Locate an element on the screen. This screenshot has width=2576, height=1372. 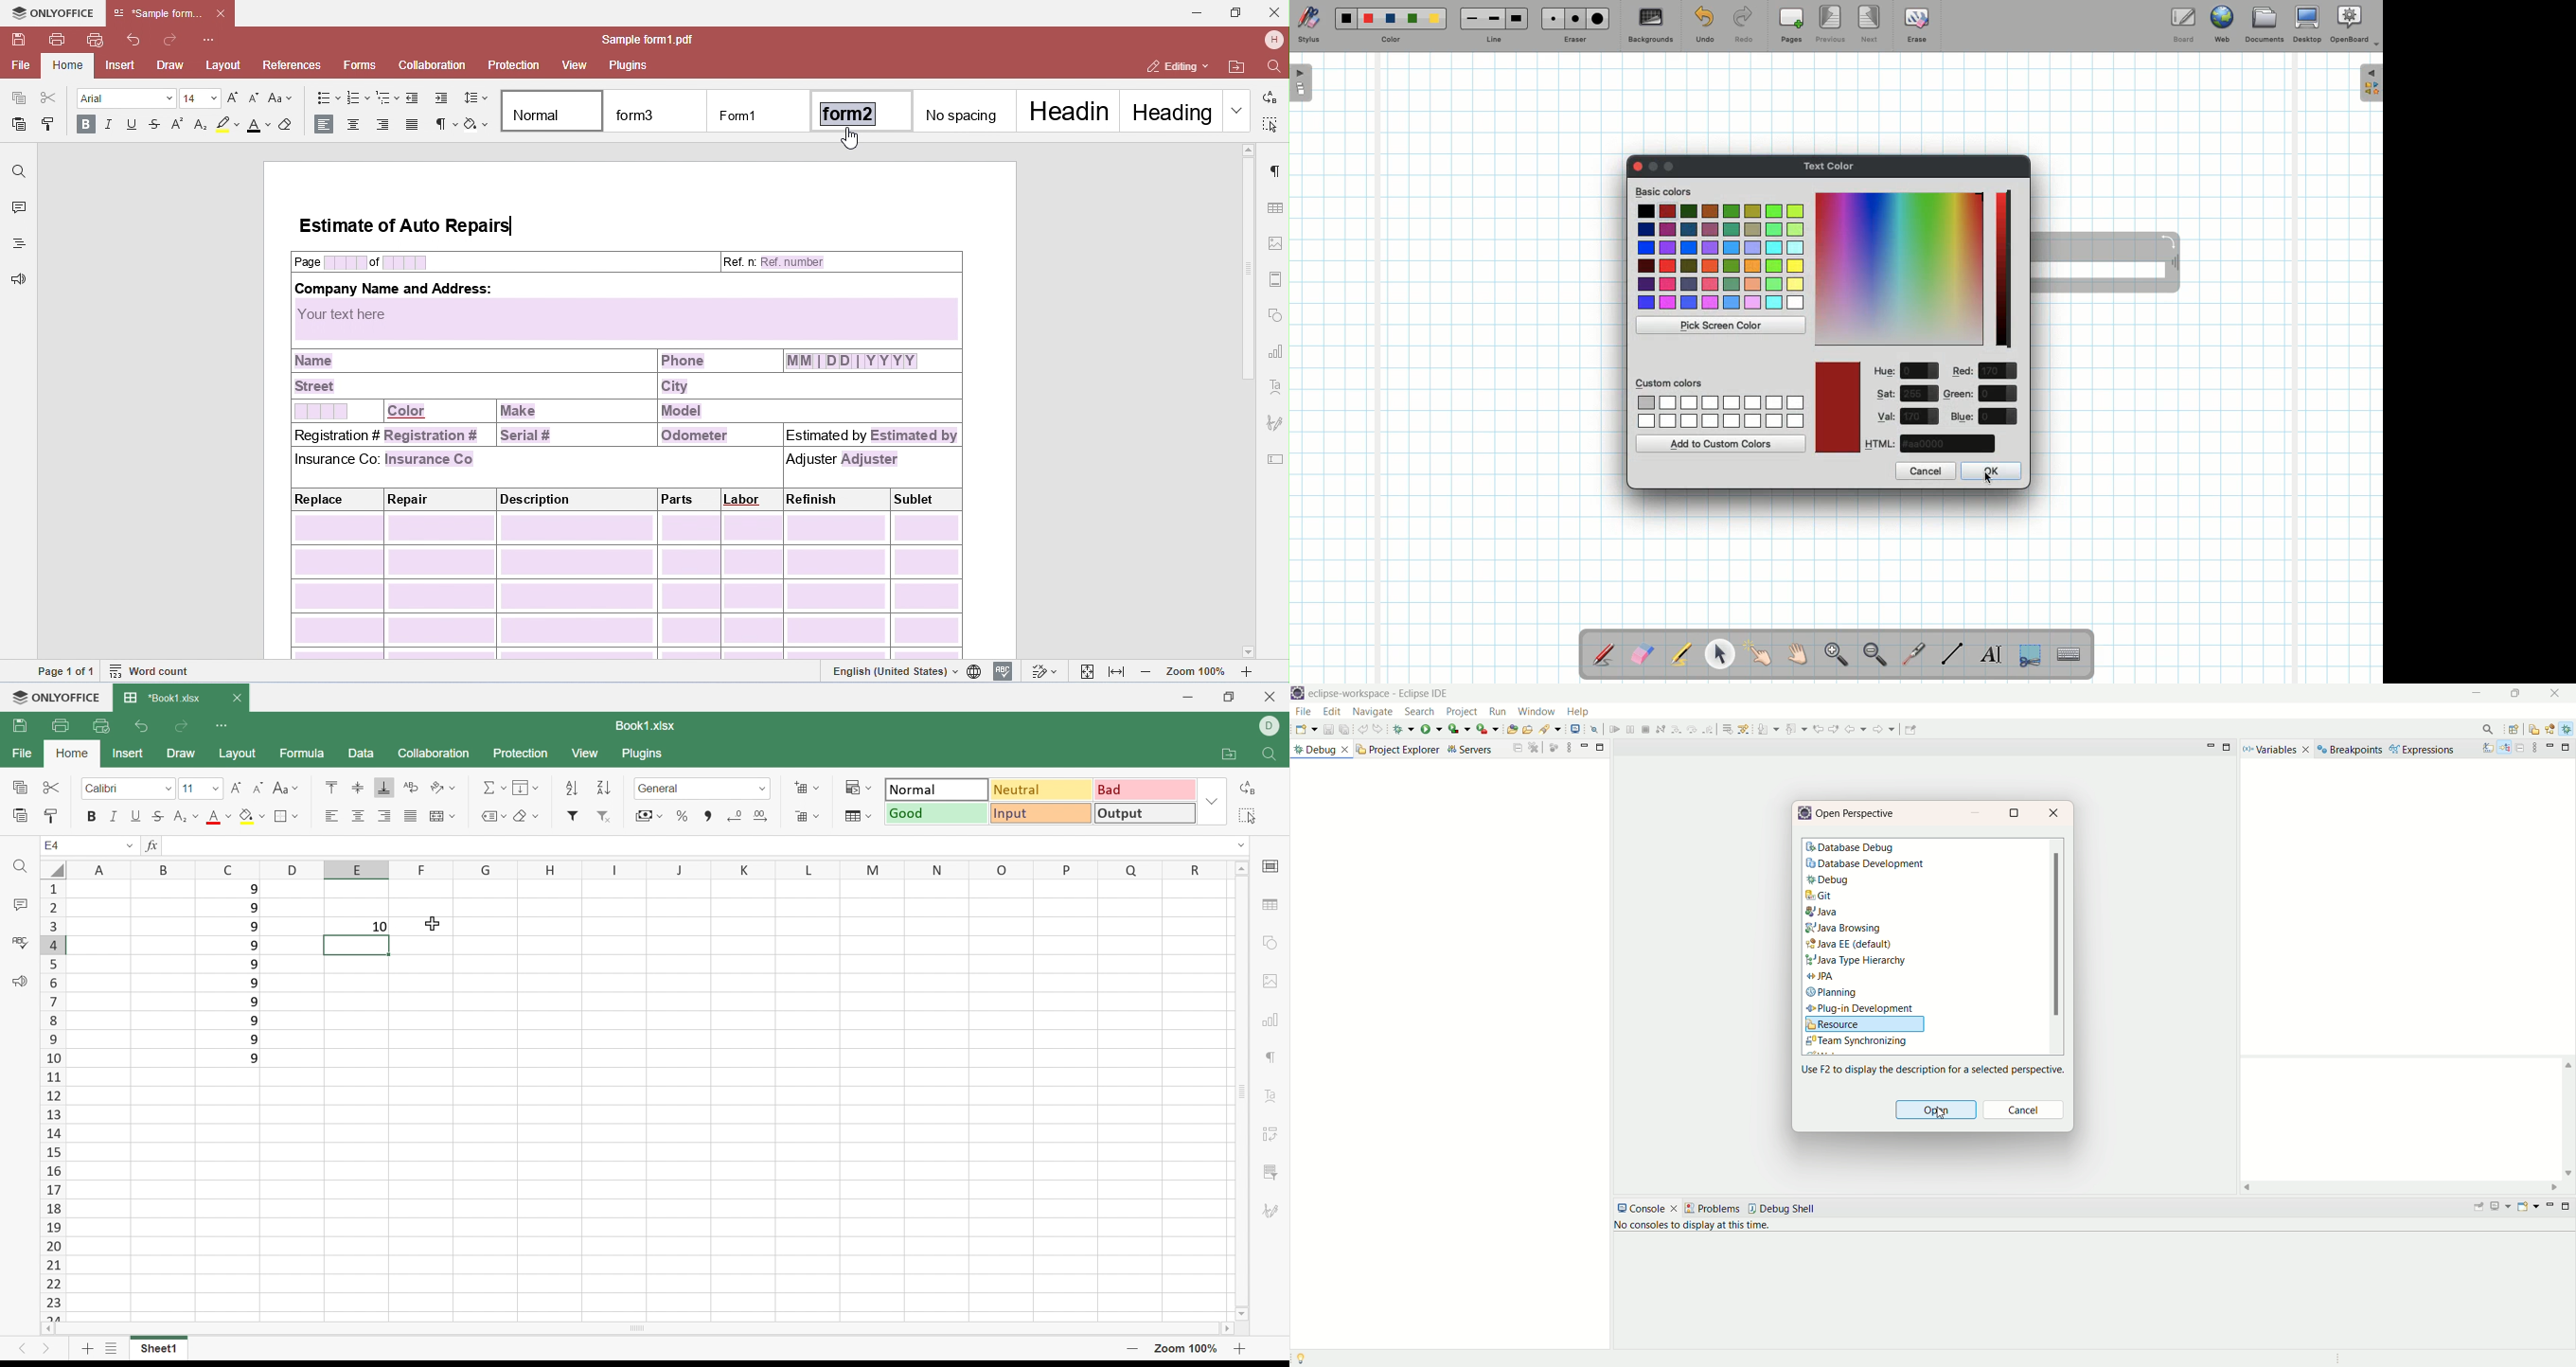
Restore Down is located at coordinates (1228, 695).